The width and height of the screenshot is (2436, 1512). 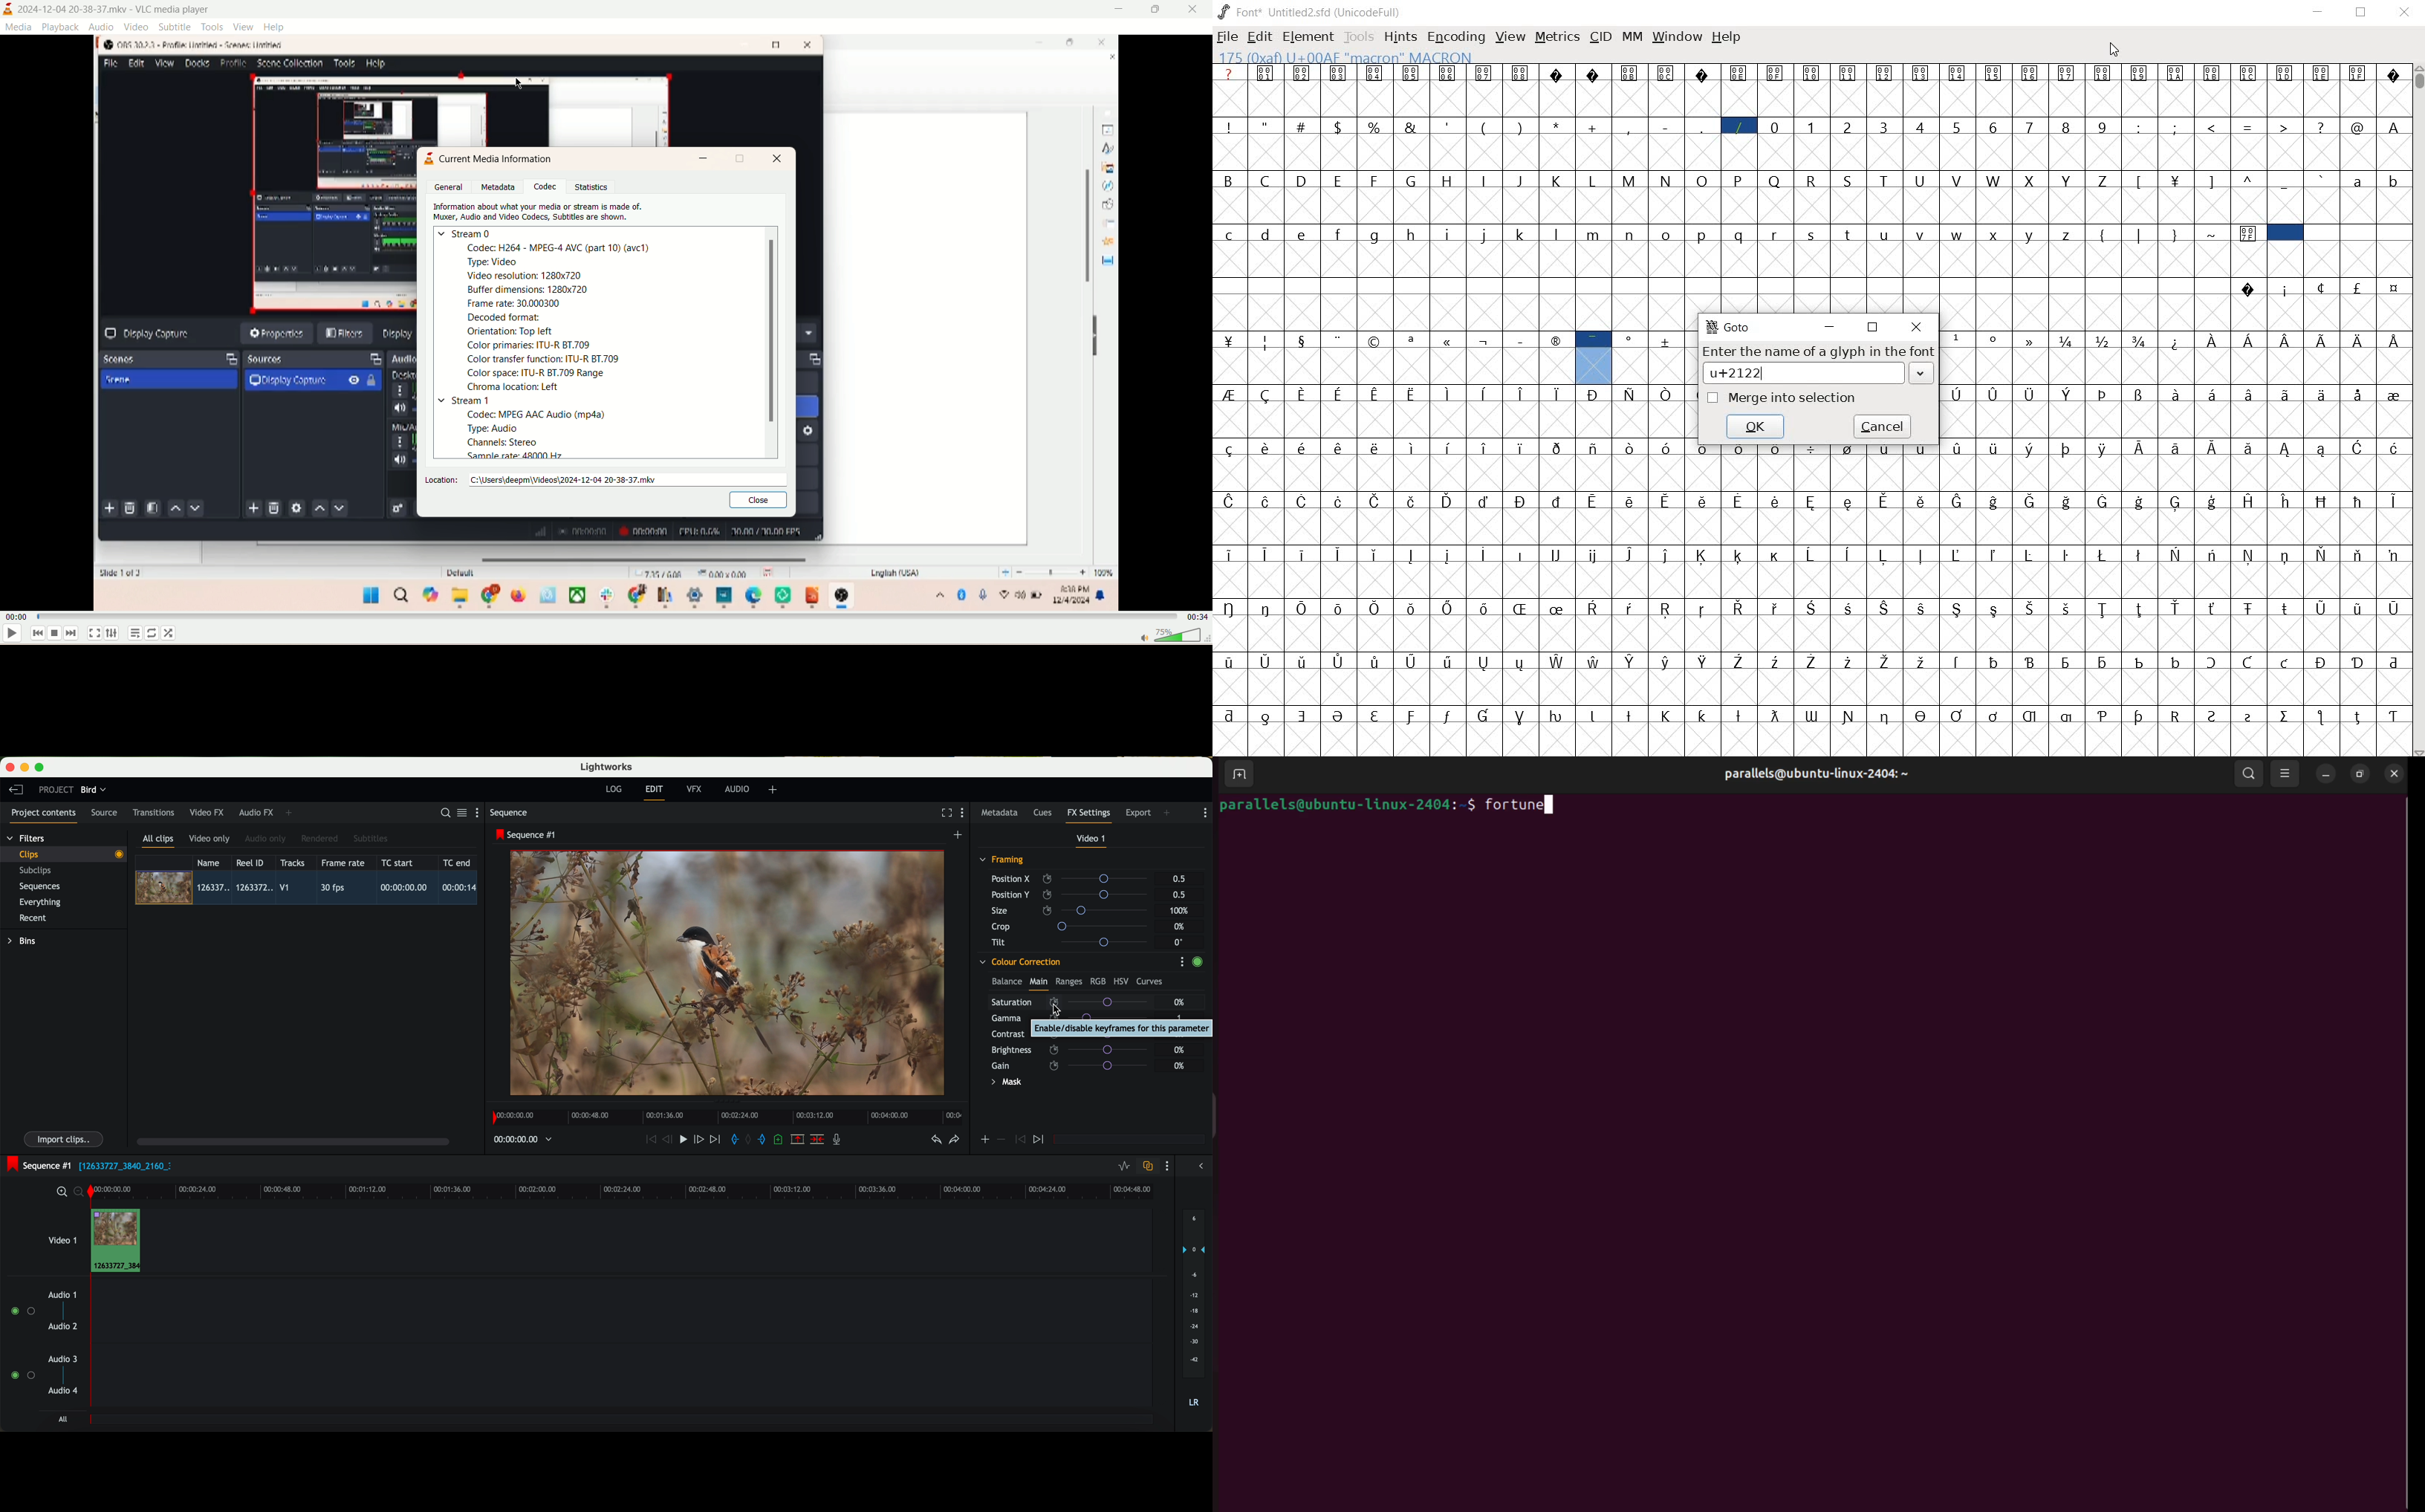 What do you see at coordinates (1808, 91) in the screenshot?
I see `symbols` at bounding box center [1808, 91].